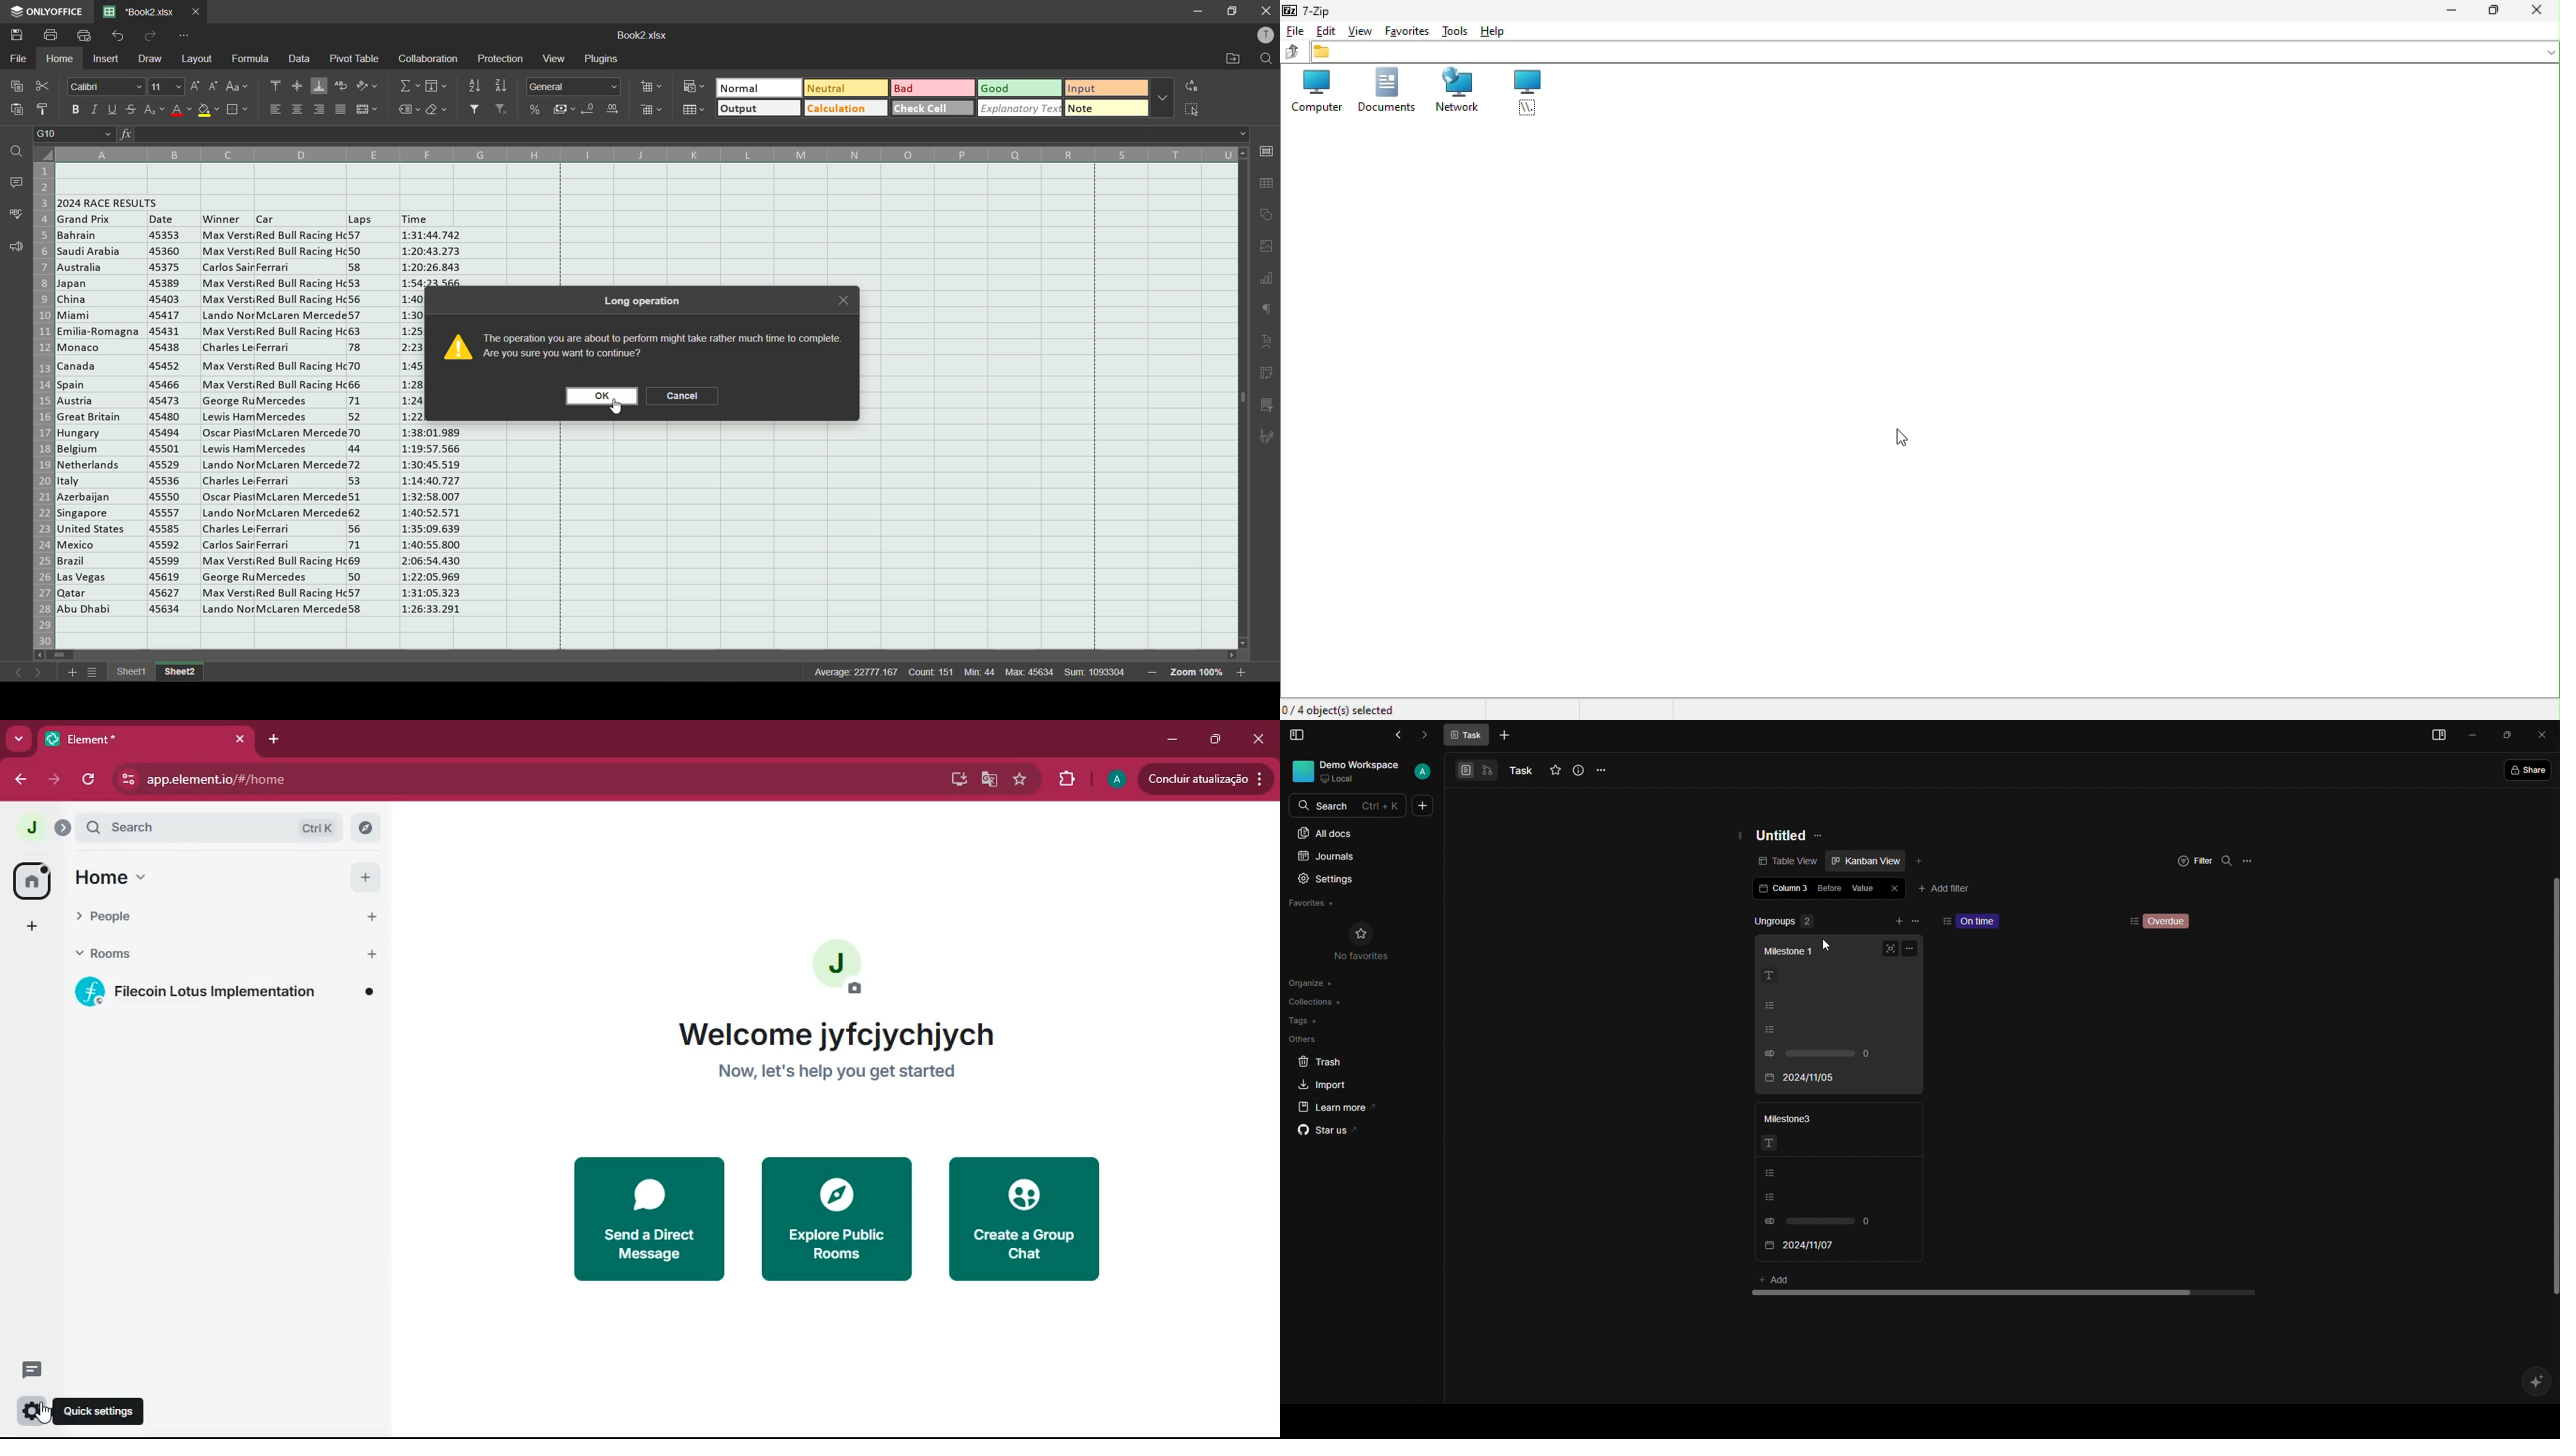 This screenshot has height=1456, width=2576. What do you see at coordinates (75, 673) in the screenshot?
I see `add sheet` at bounding box center [75, 673].